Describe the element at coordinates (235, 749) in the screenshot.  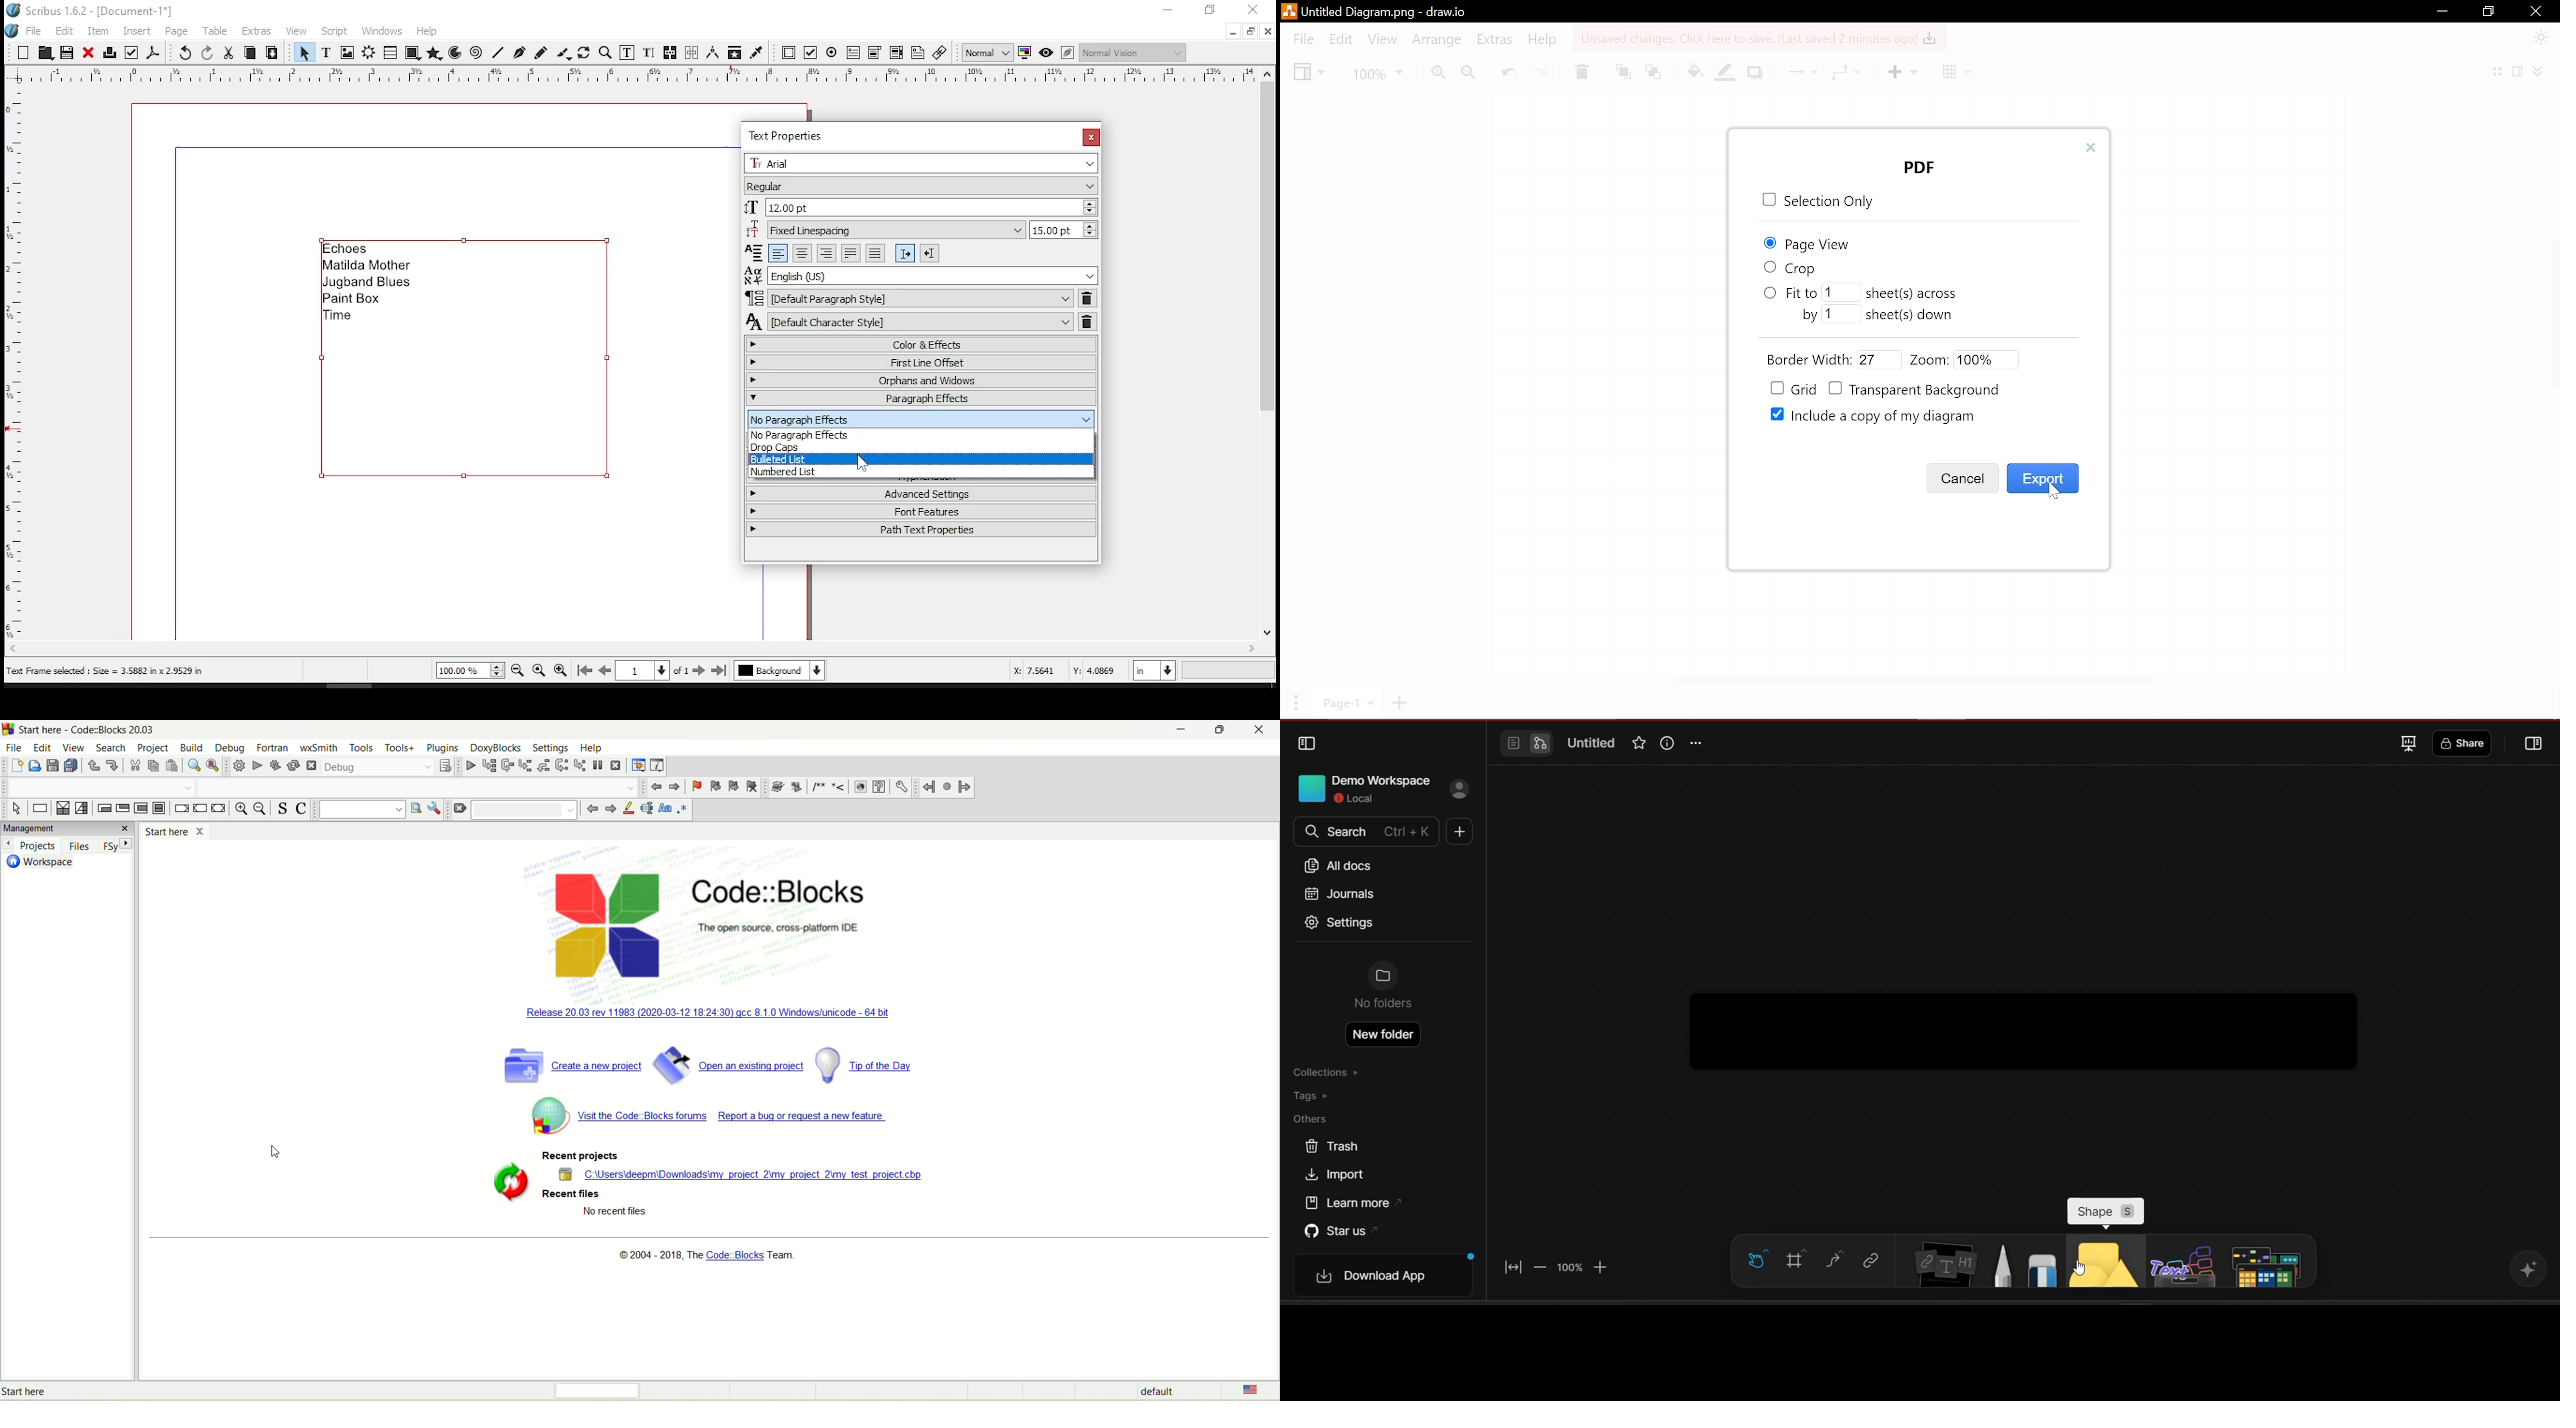
I see `debug` at that location.